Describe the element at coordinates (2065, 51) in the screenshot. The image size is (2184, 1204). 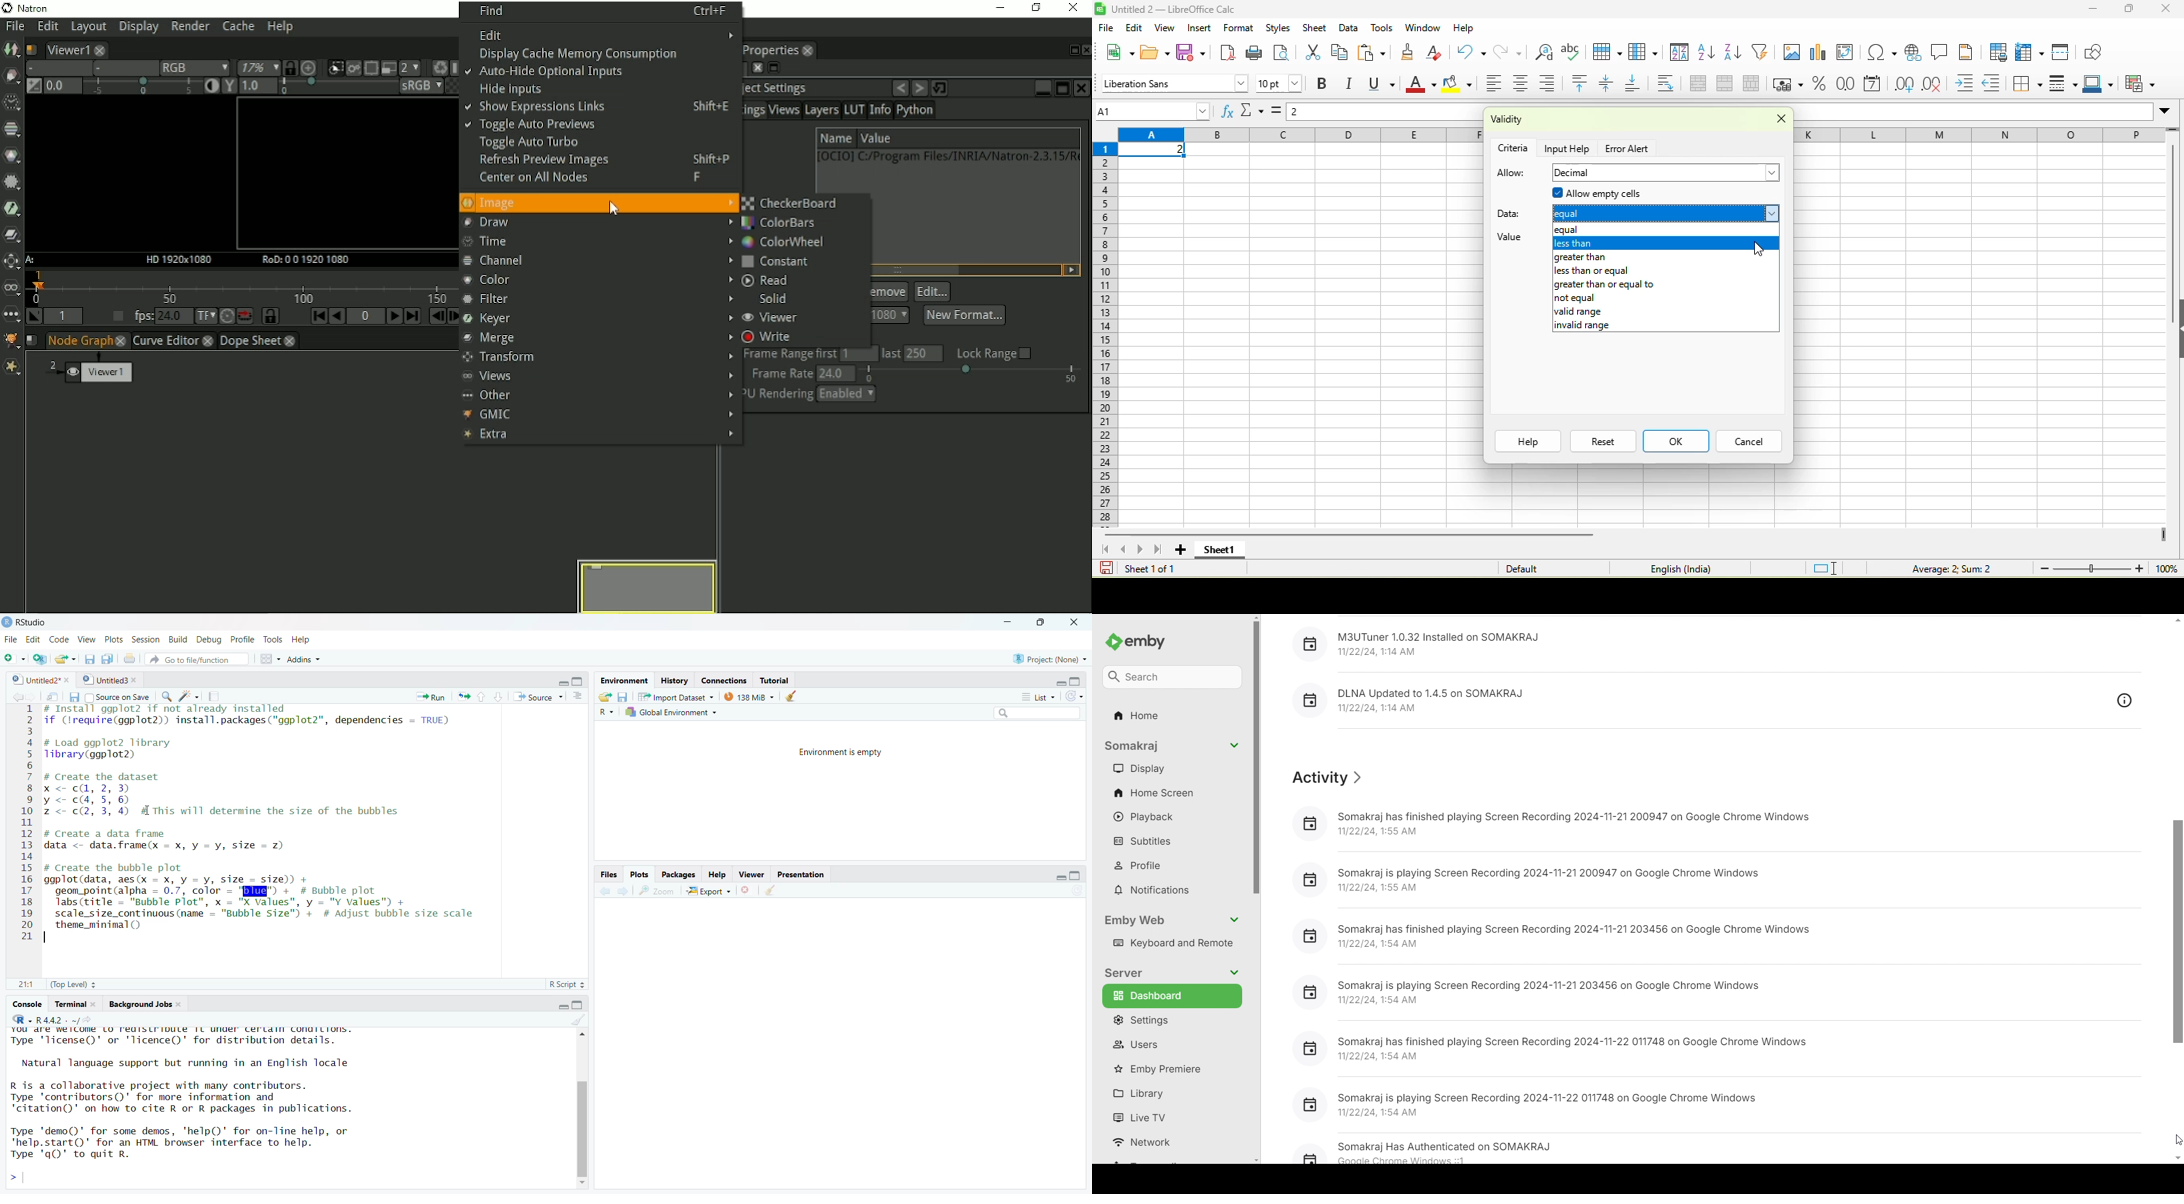
I see `split window` at that location.